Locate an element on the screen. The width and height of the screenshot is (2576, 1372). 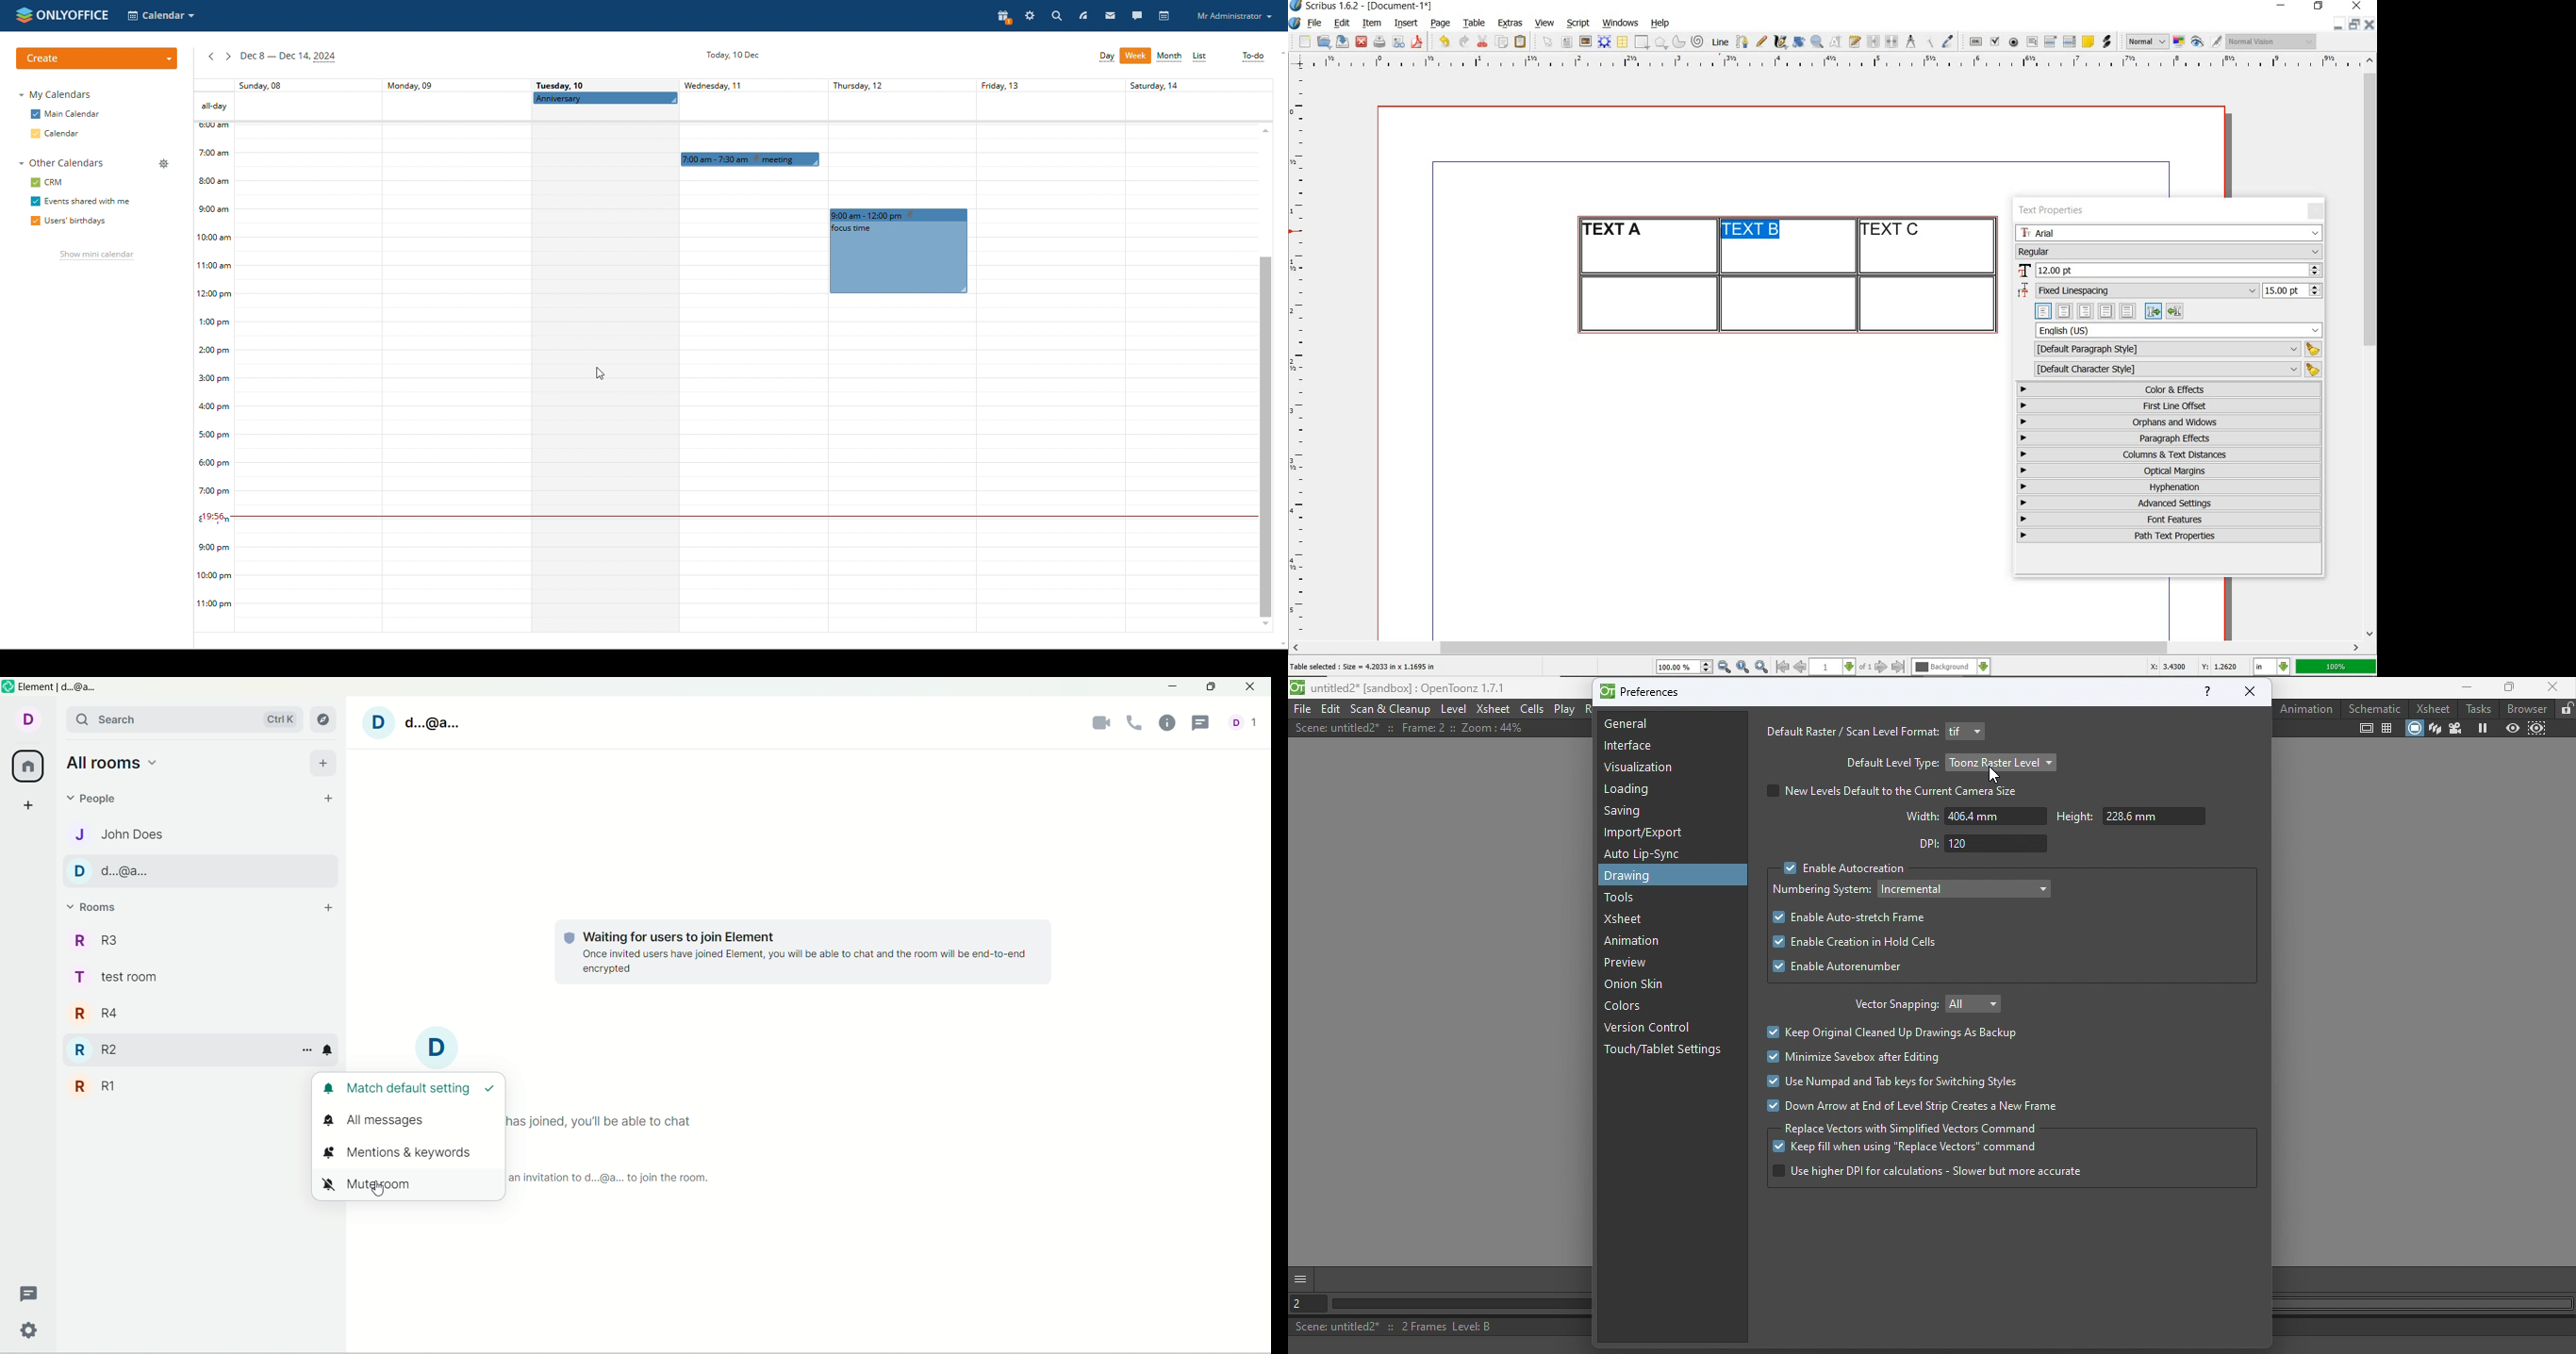
select image preview mode is located at coordinates (2147, 42).